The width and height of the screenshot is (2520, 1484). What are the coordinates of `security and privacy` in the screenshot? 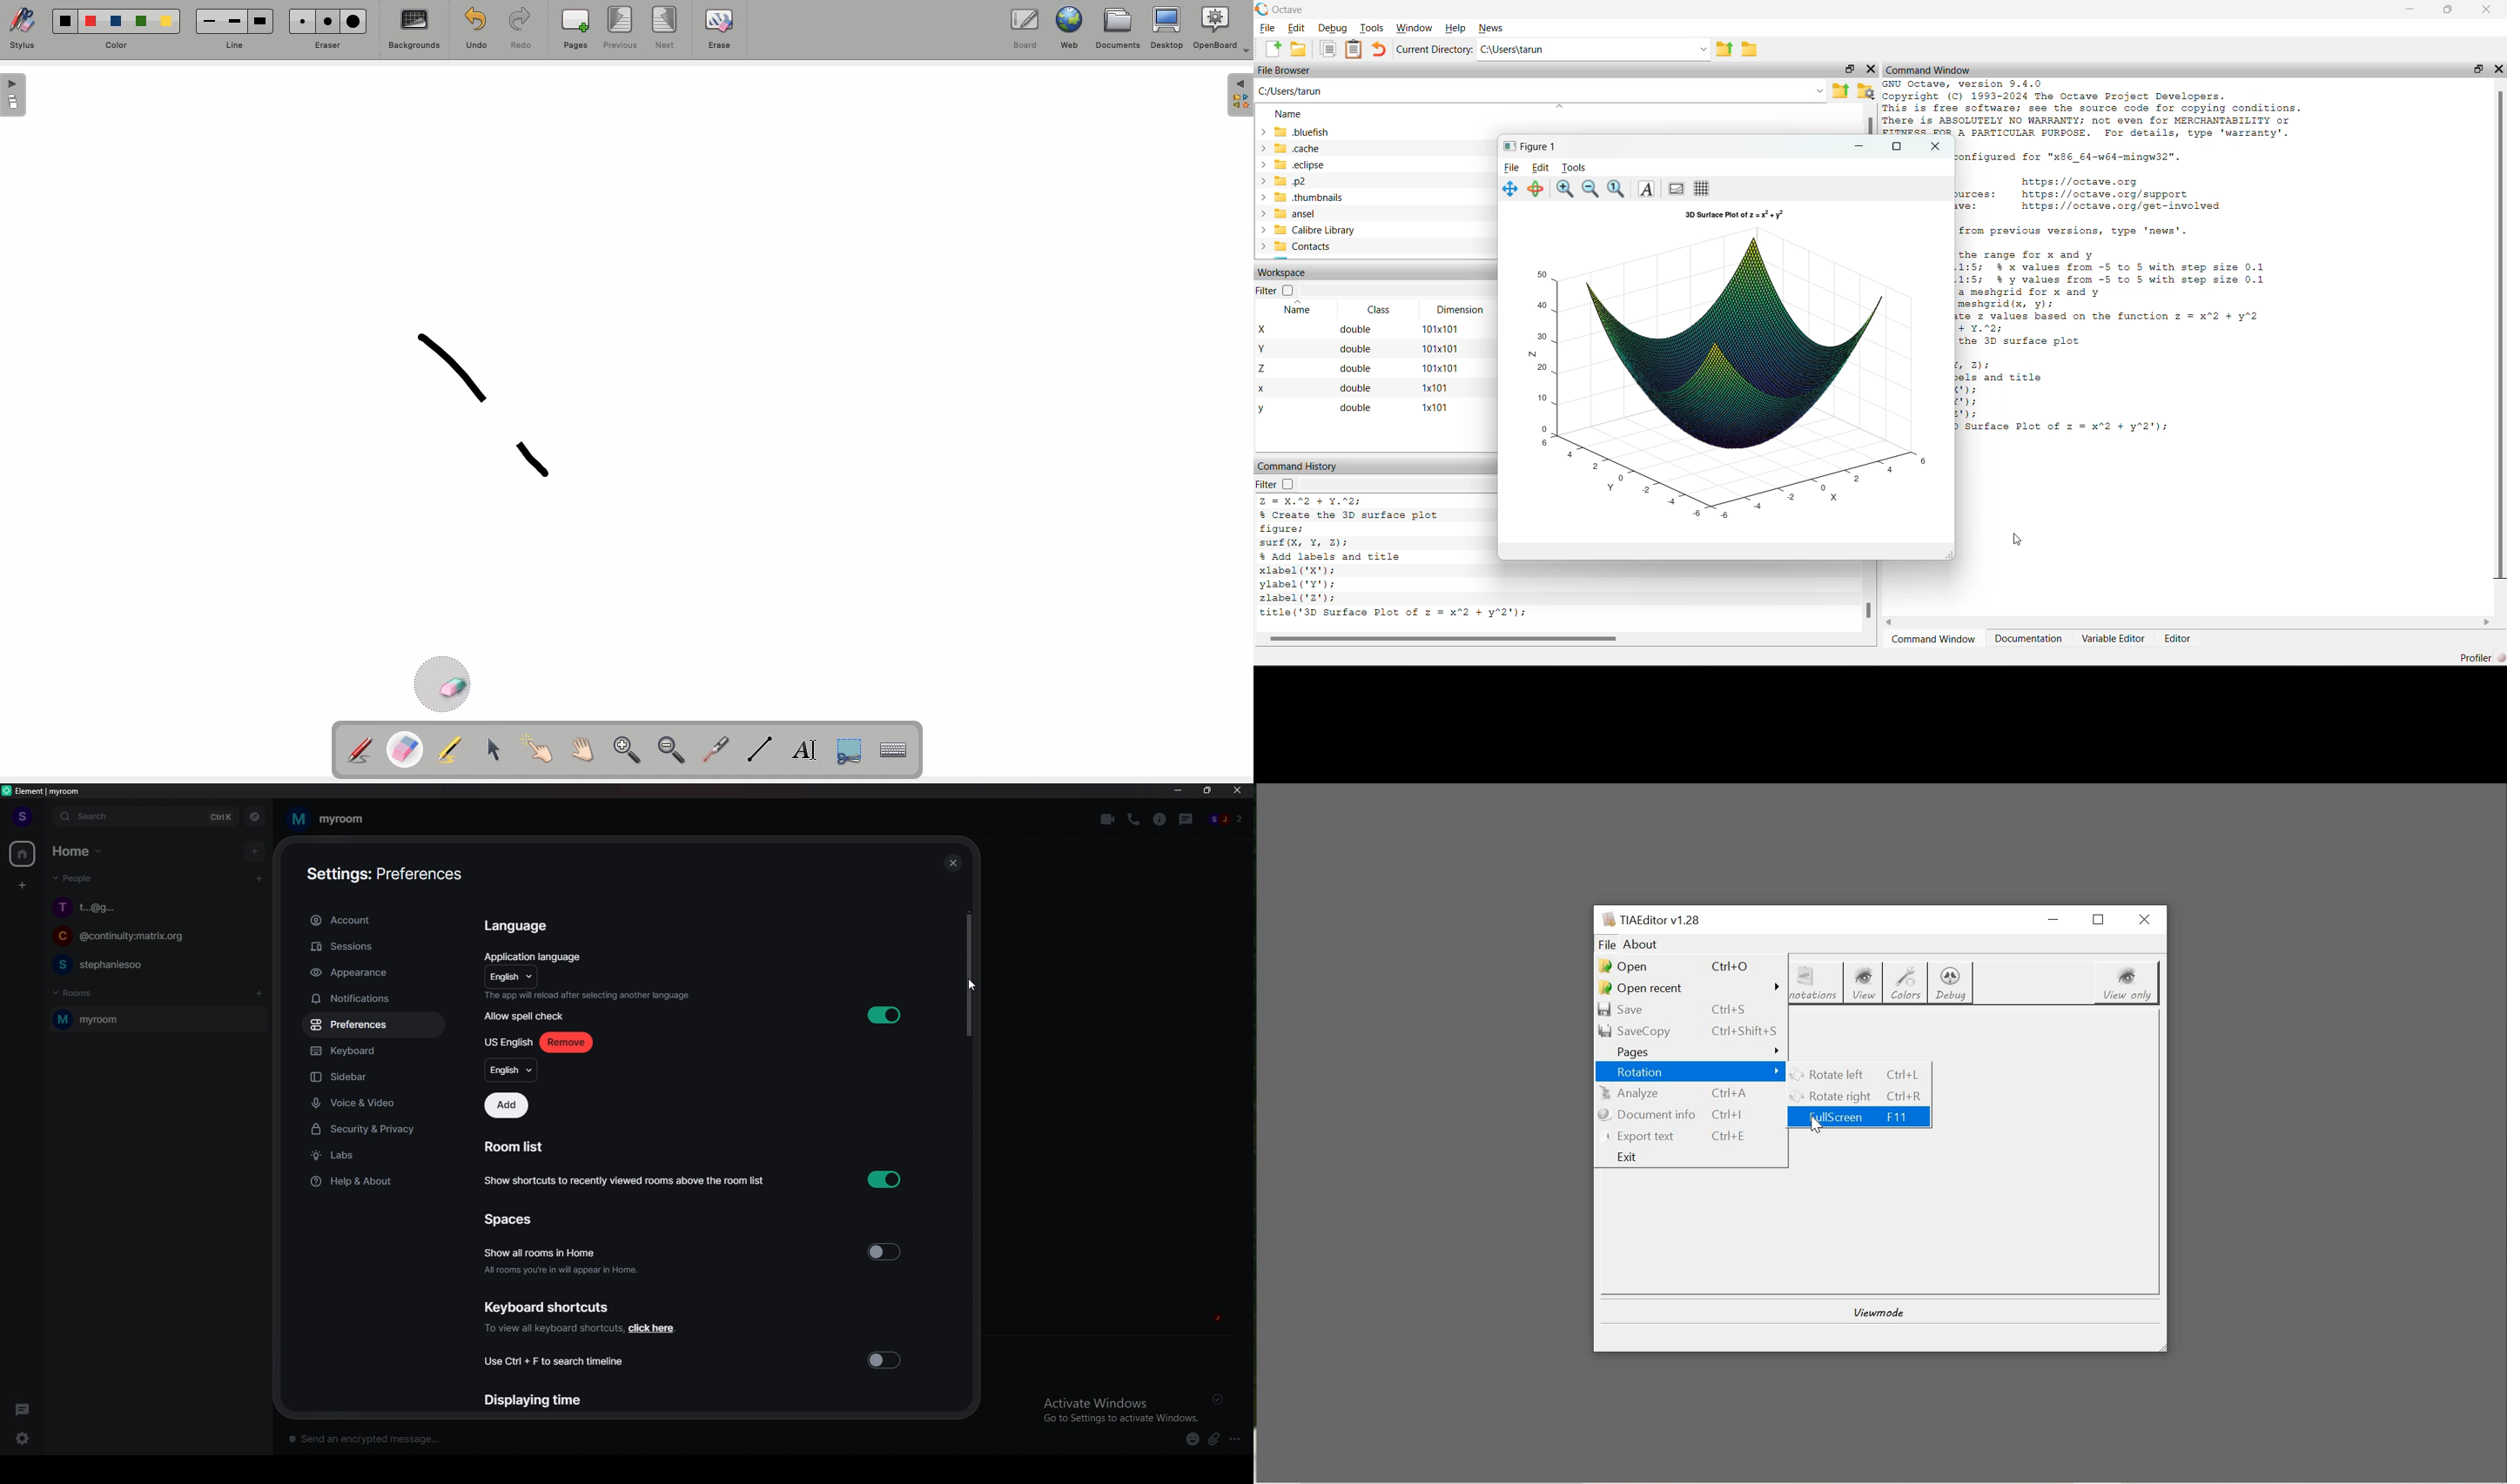 It's located at (374, 1131).